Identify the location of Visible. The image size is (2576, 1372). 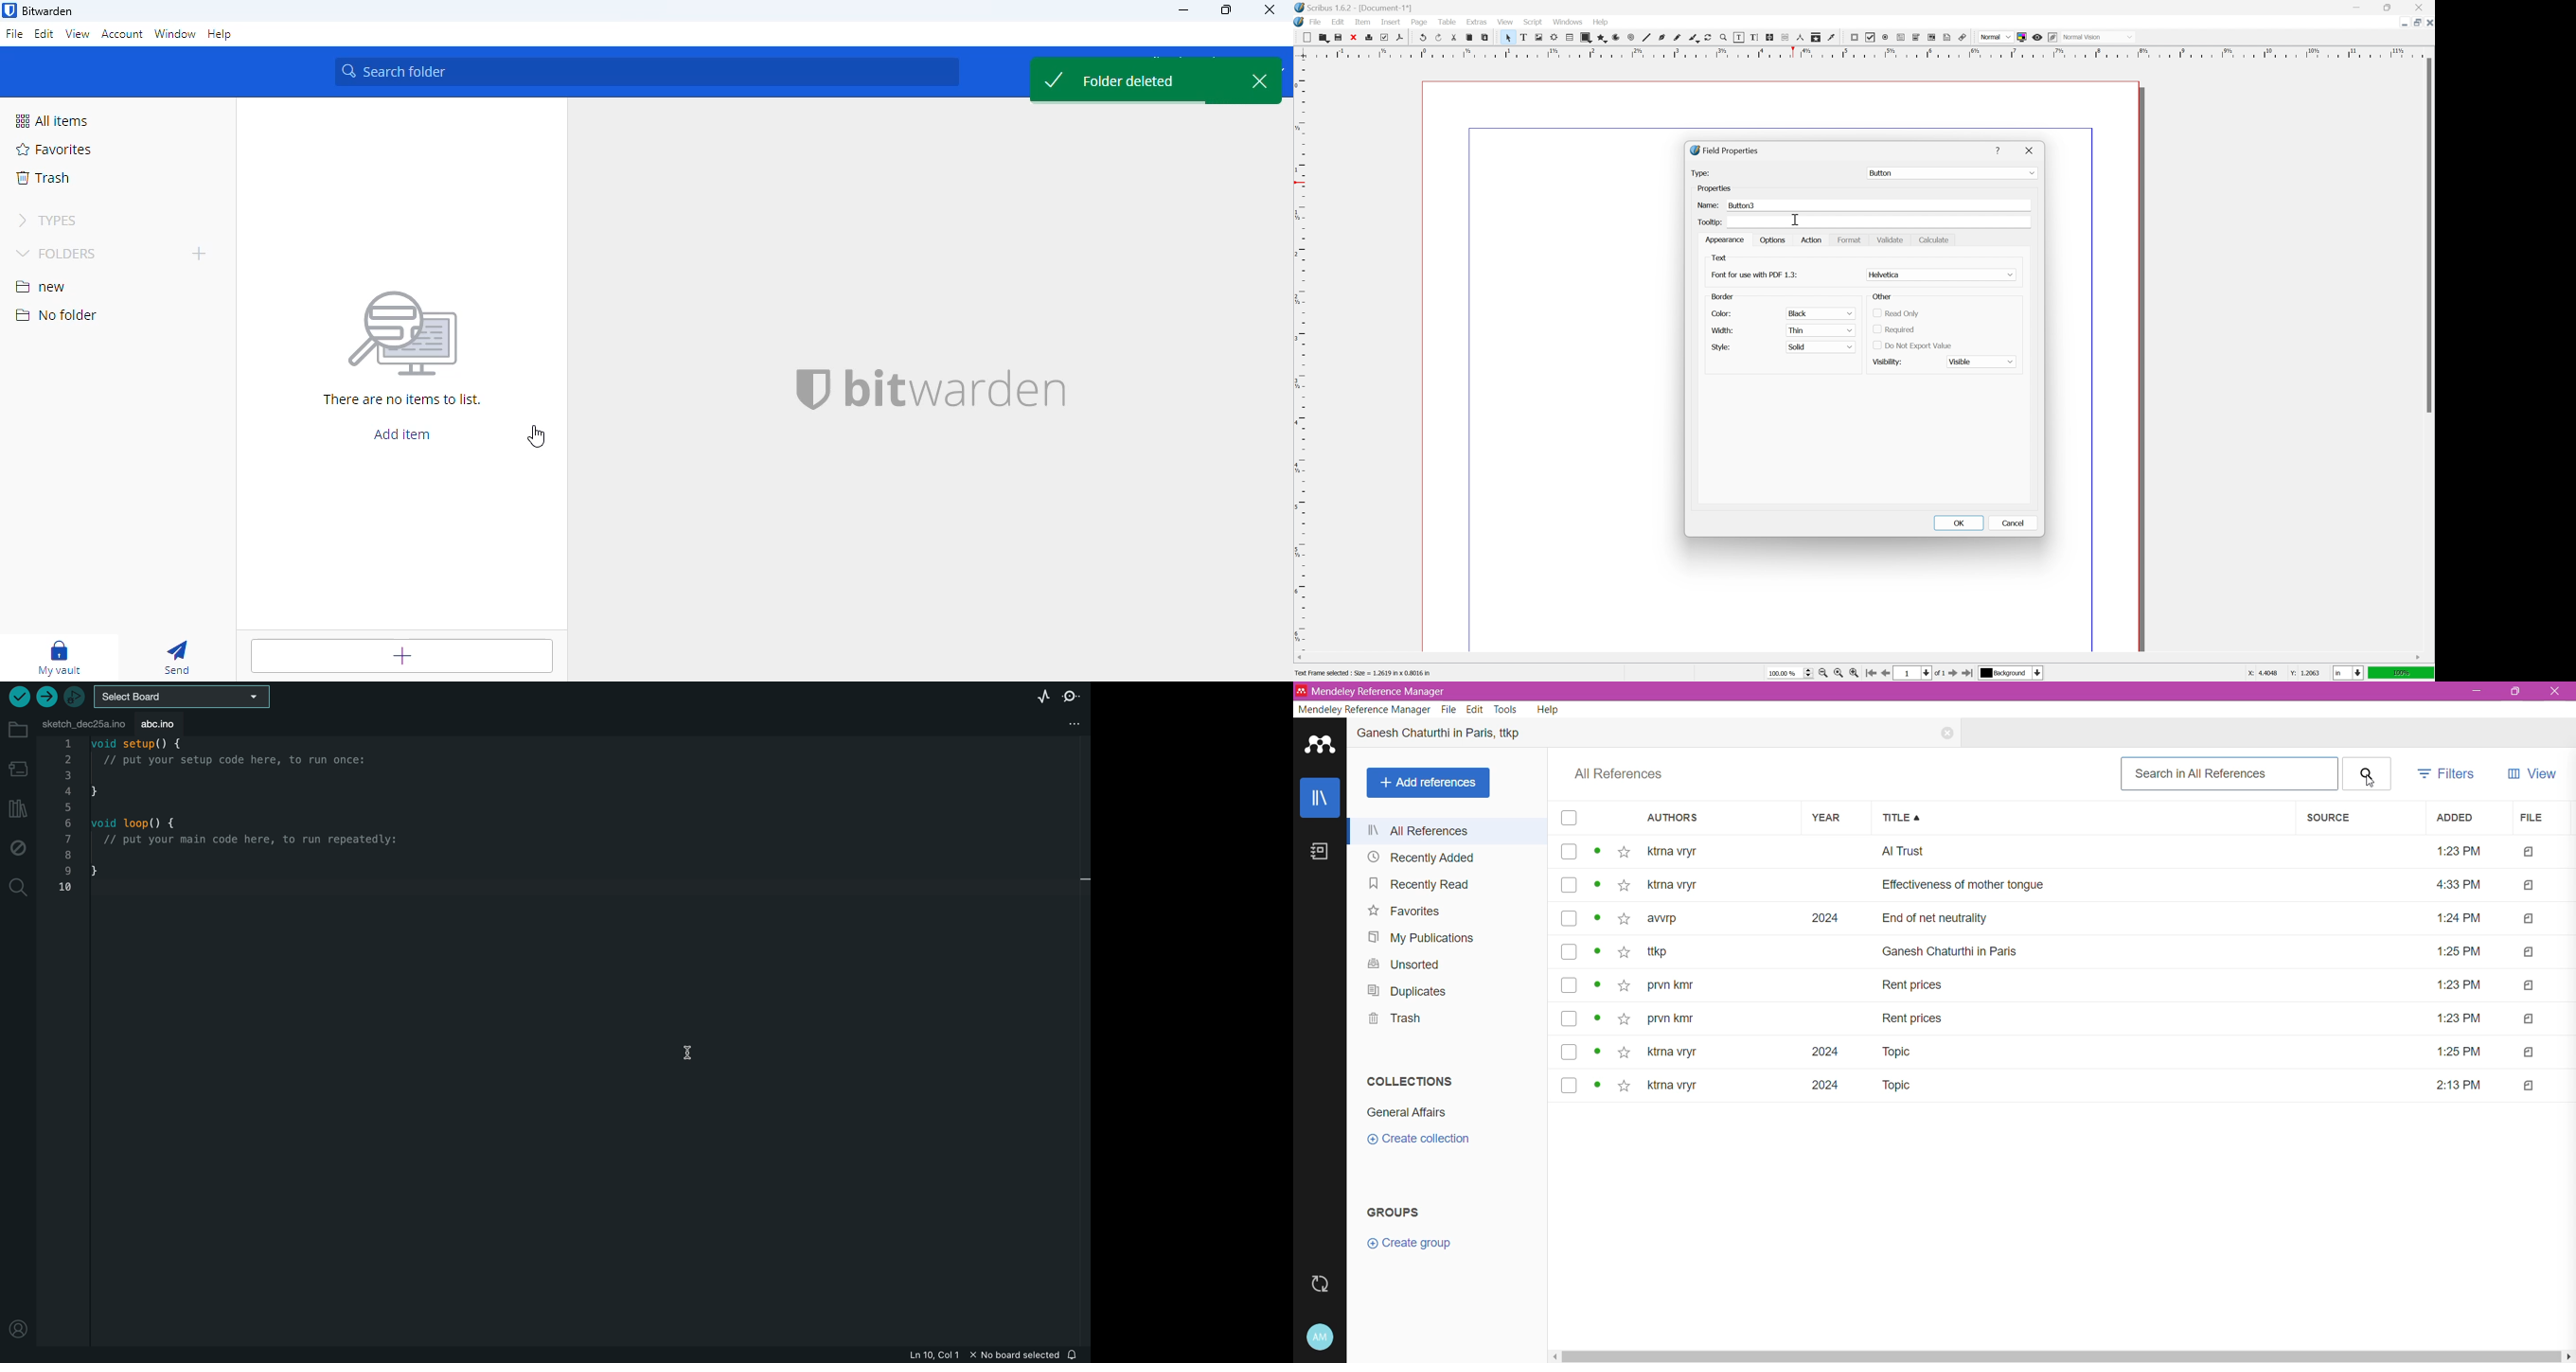
(1982, 361).